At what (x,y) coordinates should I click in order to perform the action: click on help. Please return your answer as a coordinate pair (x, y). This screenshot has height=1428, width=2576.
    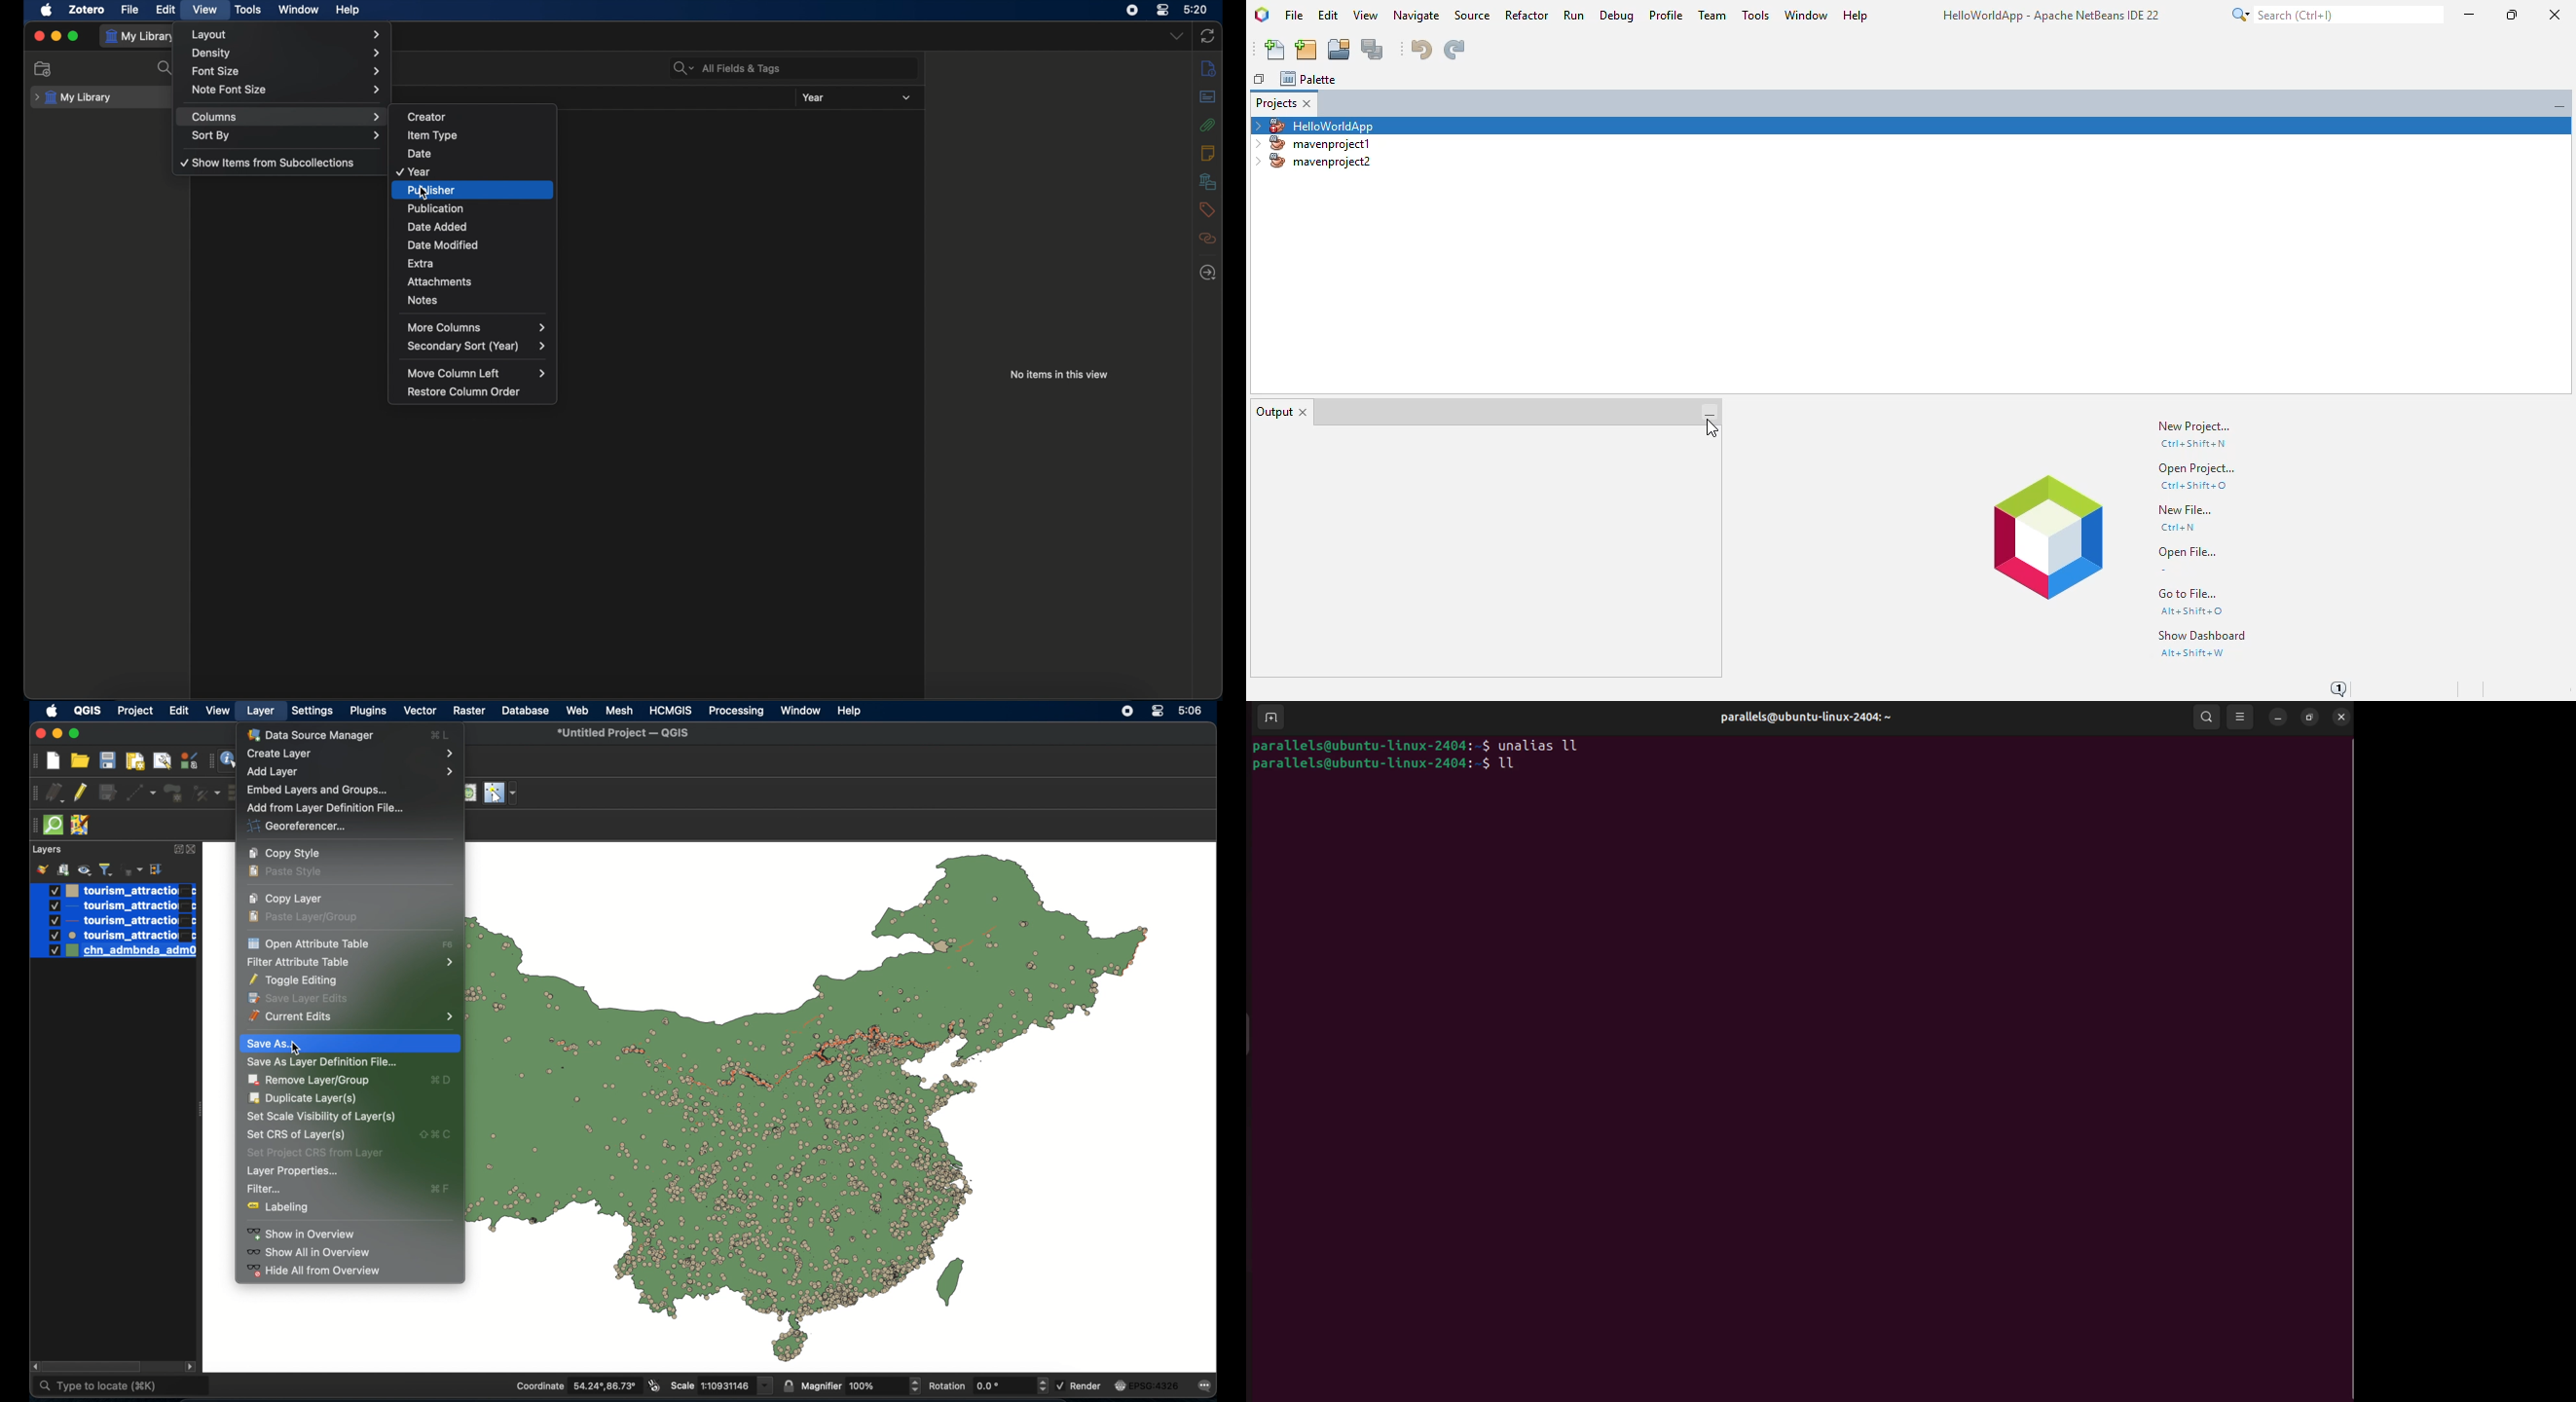
    Looking at the image, I should click on (347, 10).